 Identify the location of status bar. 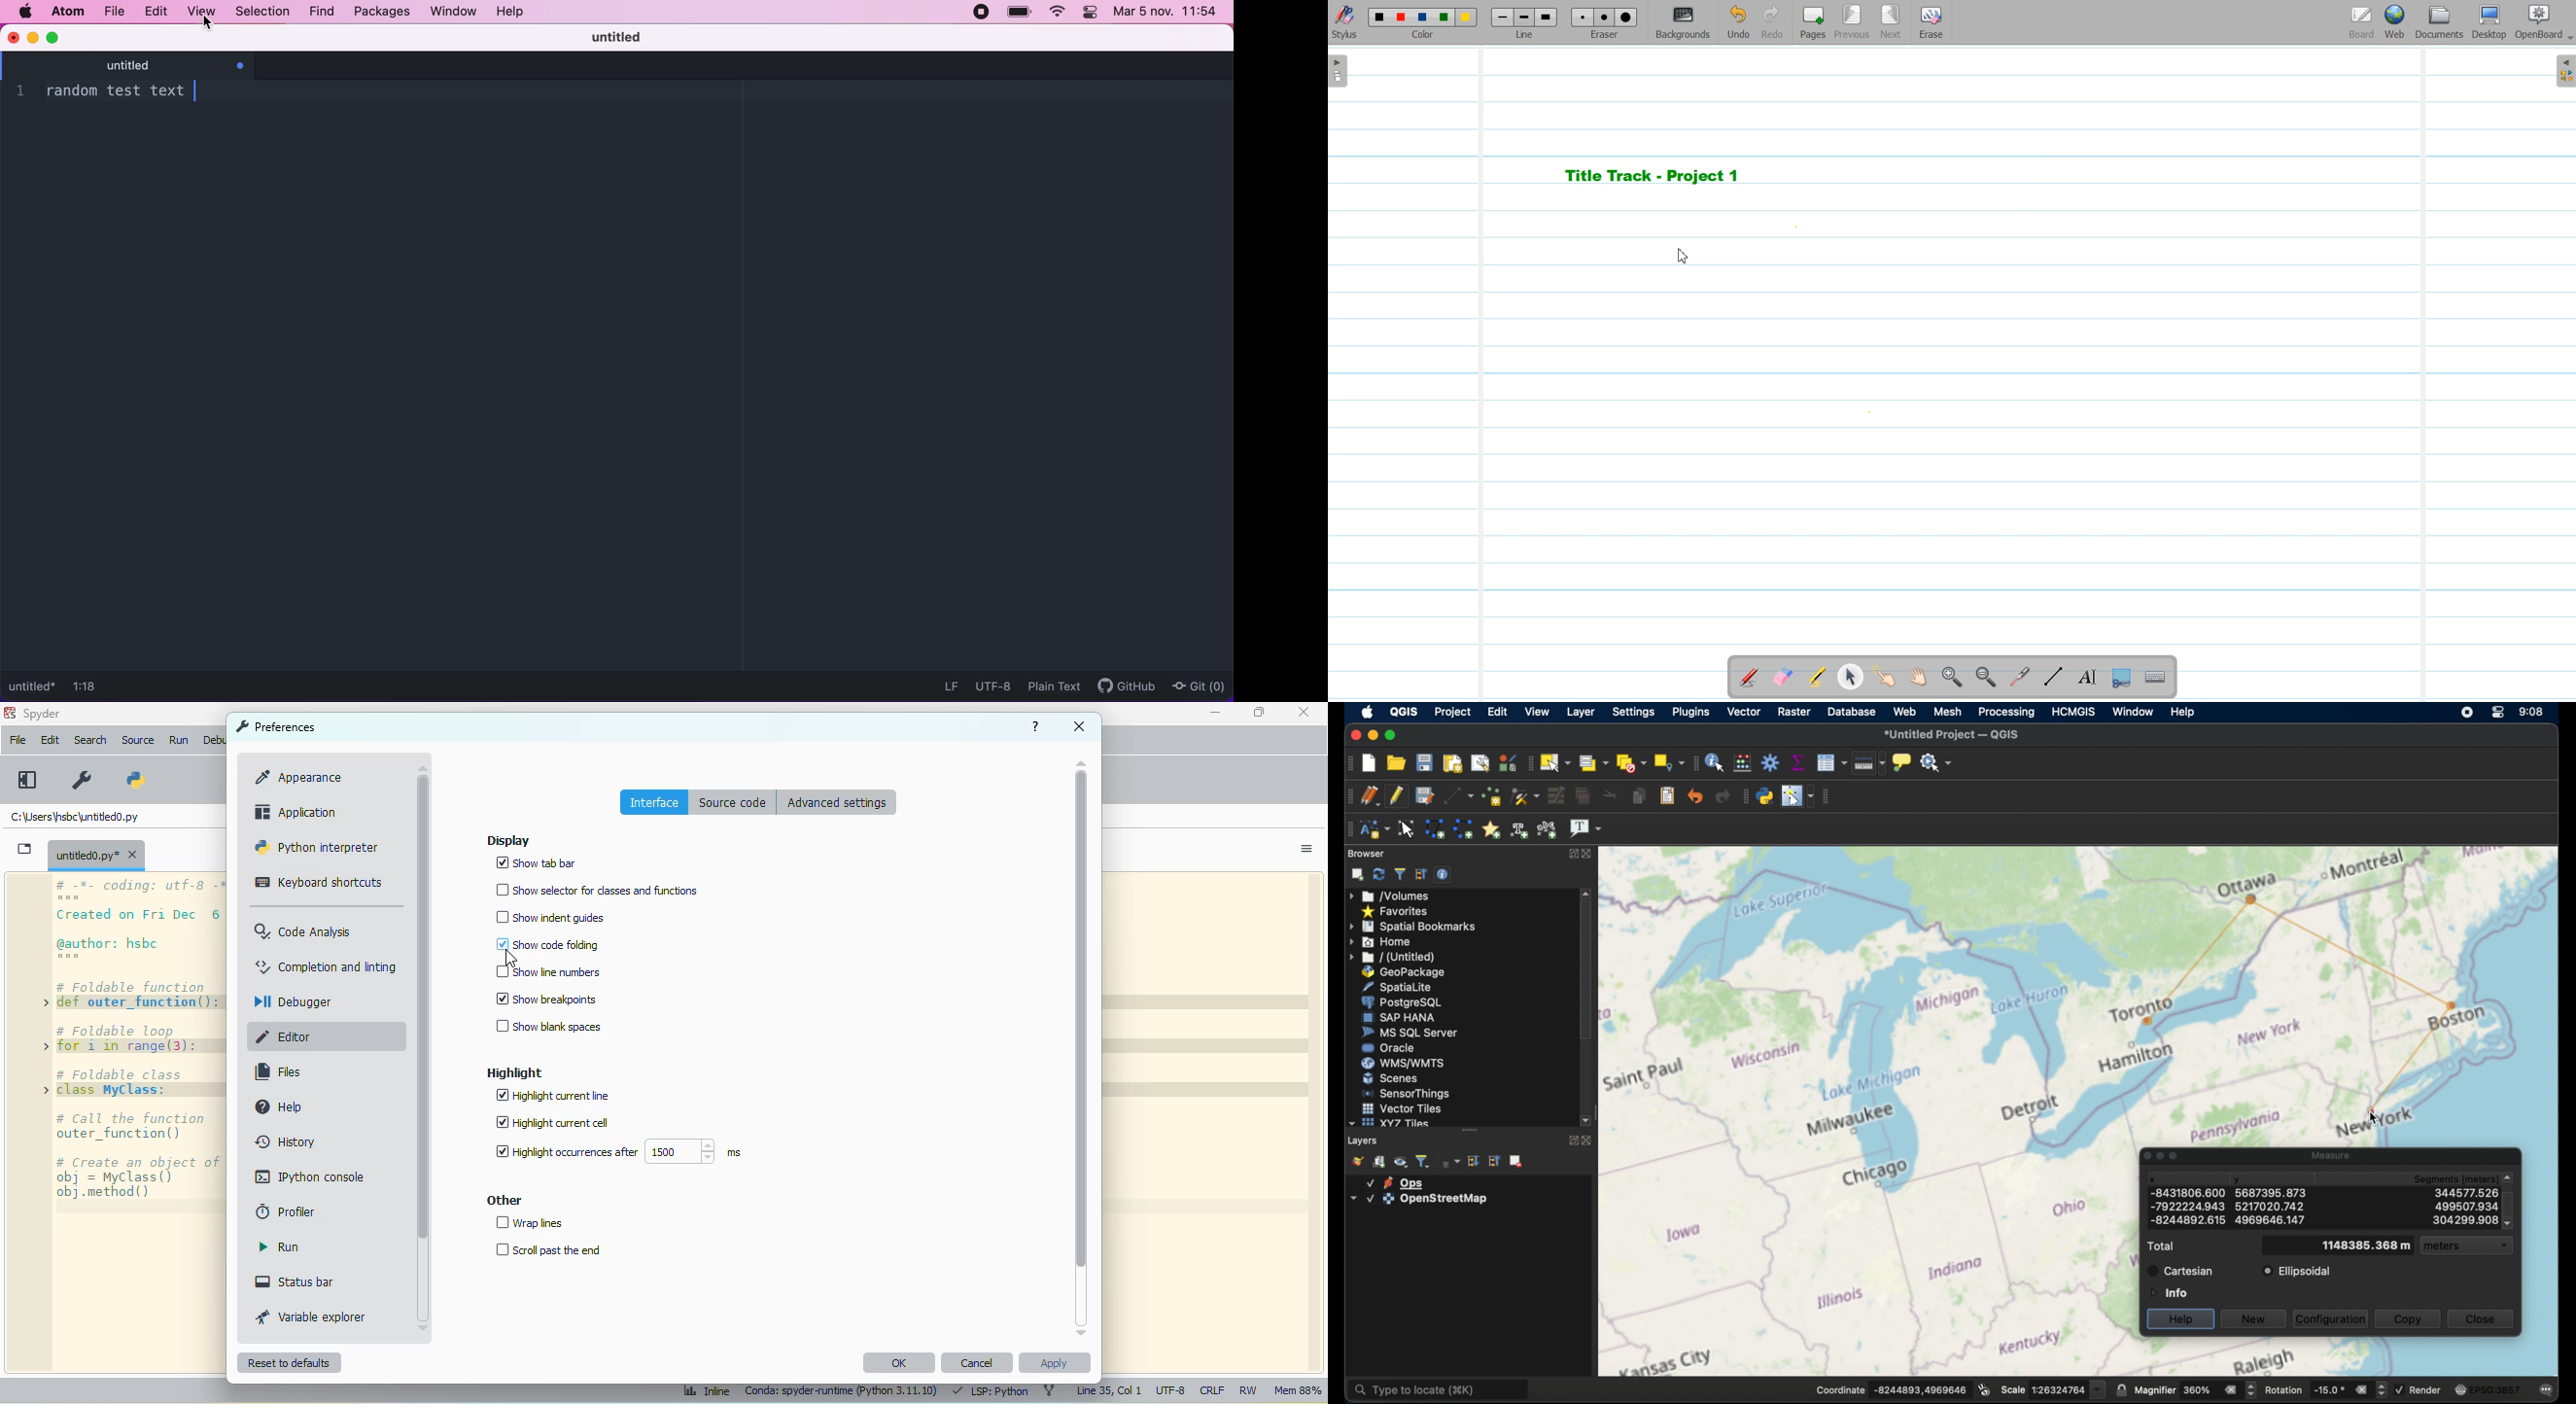
(294, 1281).